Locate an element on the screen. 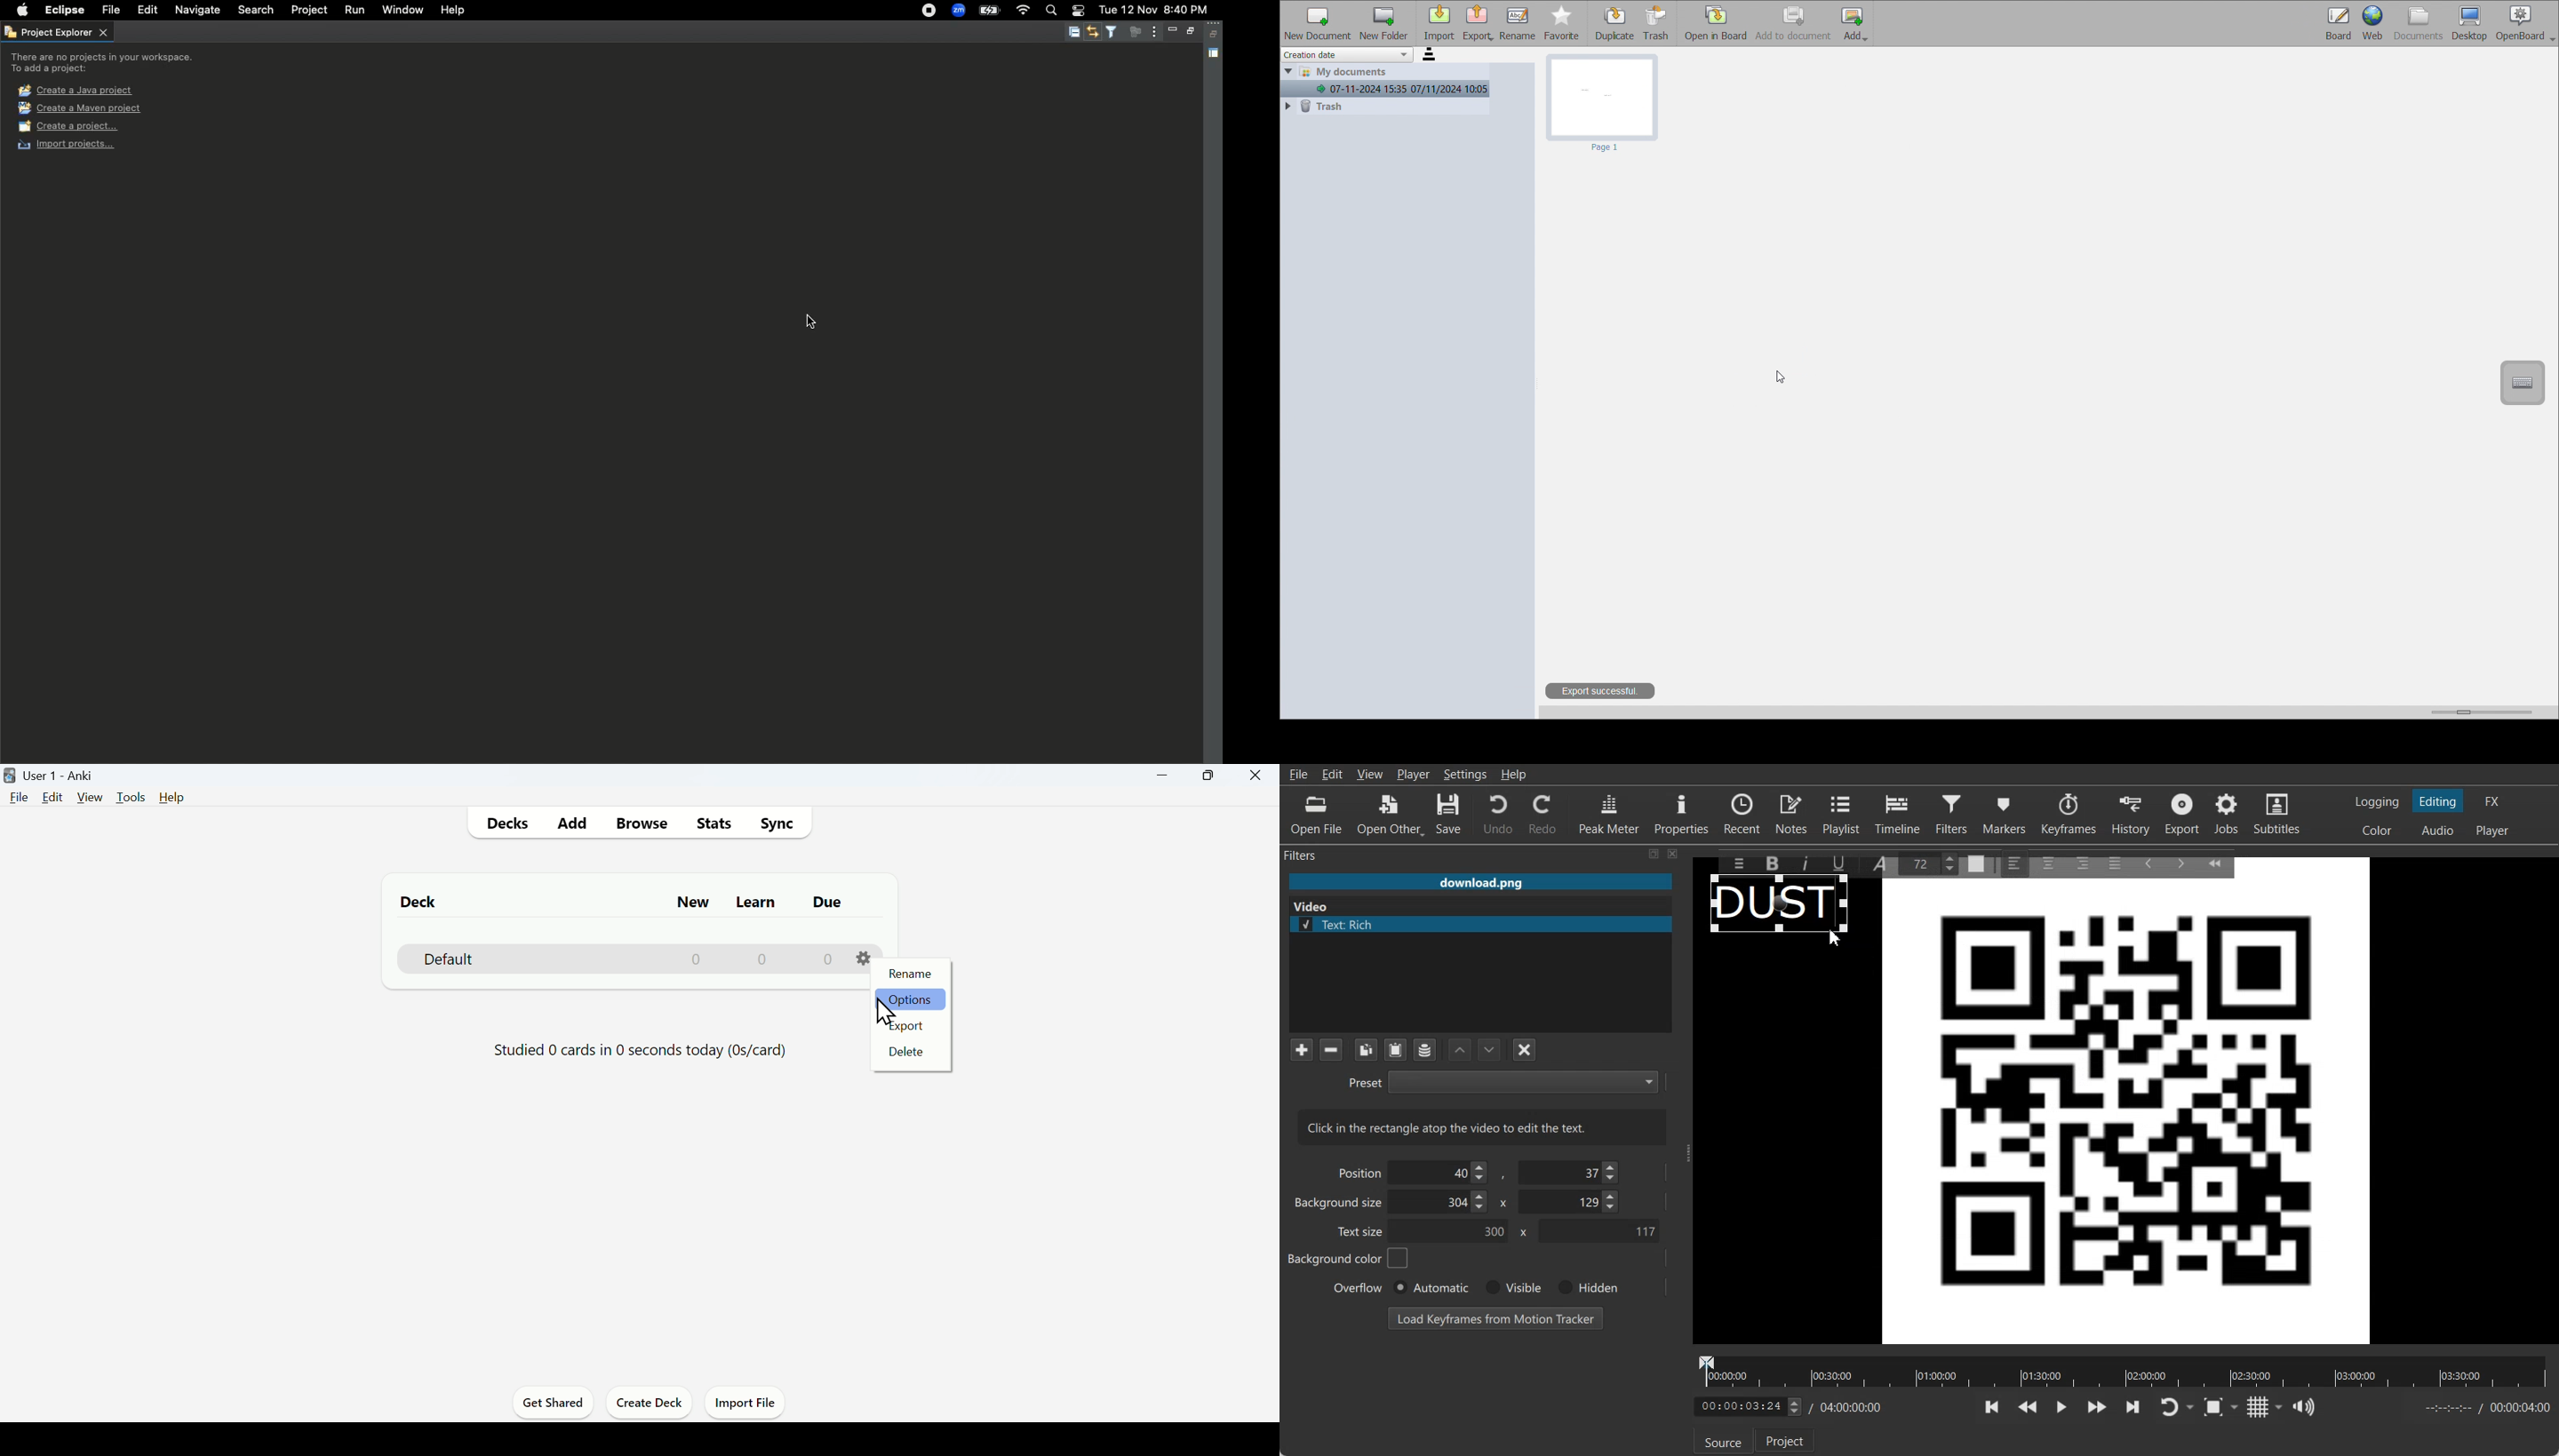 The height and width of the screenshot is (1456, 2576). Edit is located at coordinates (1333, 774).